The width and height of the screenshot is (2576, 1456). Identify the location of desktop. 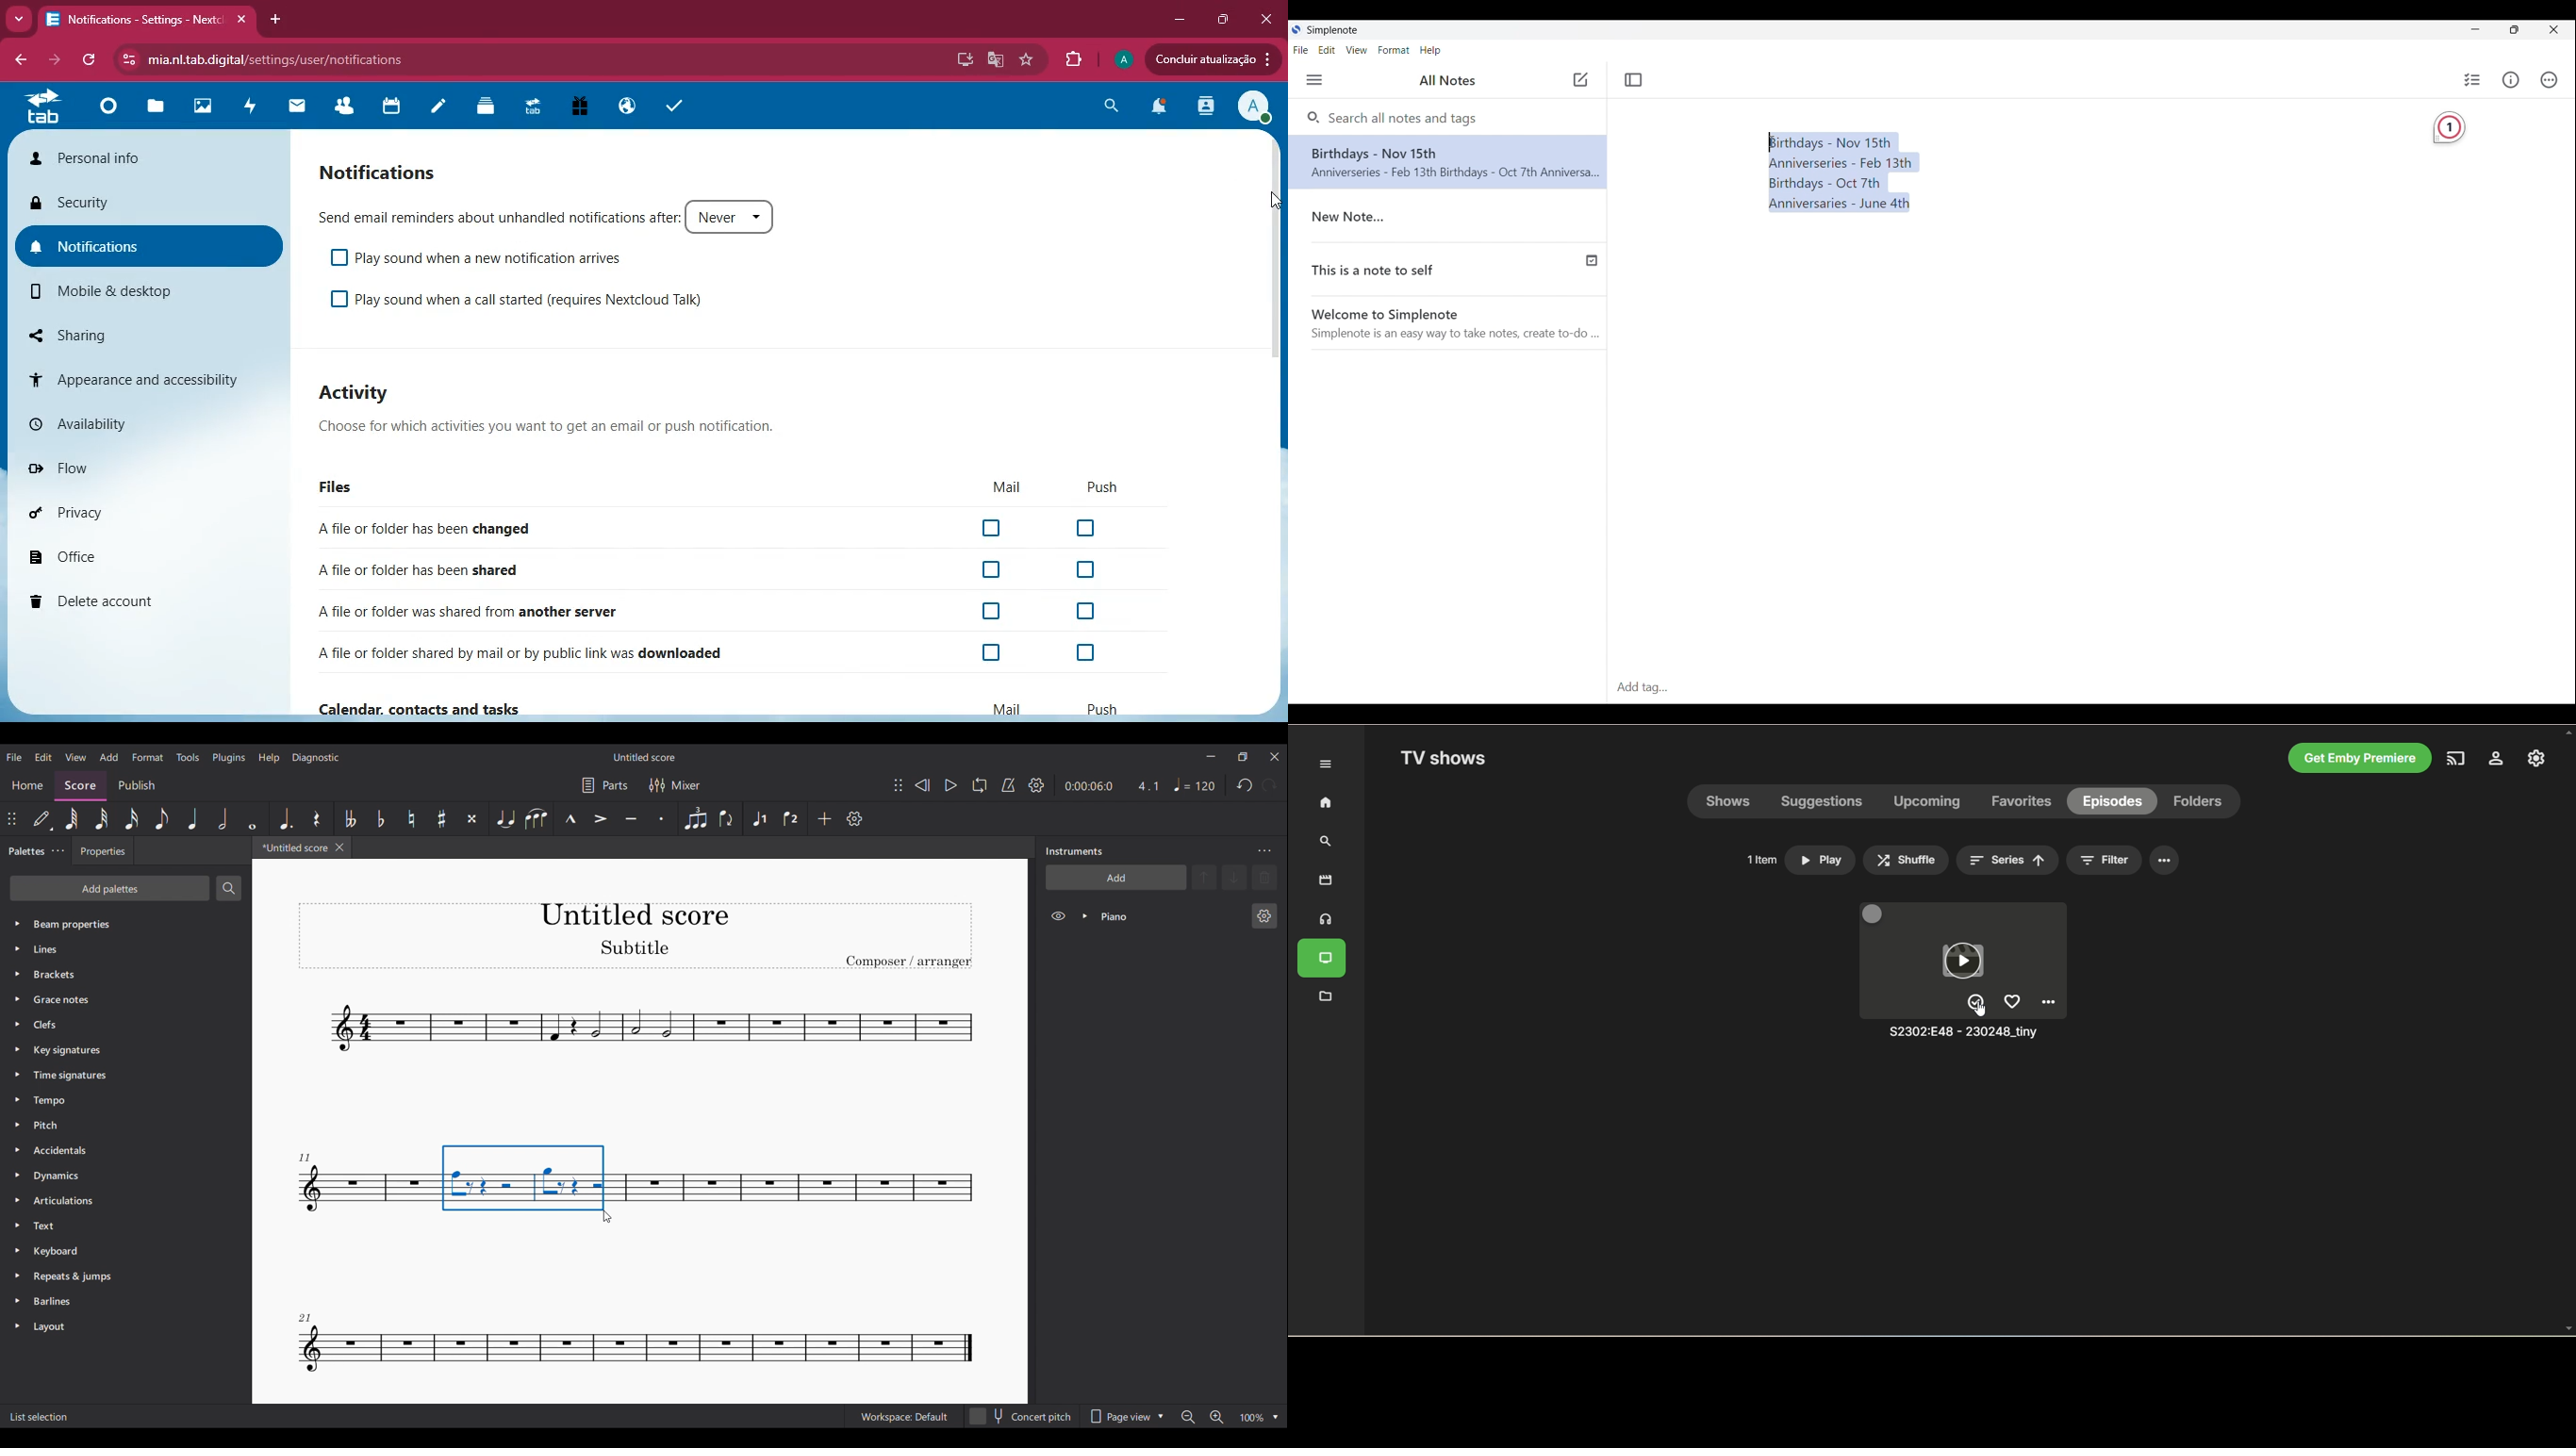
(962, 61).